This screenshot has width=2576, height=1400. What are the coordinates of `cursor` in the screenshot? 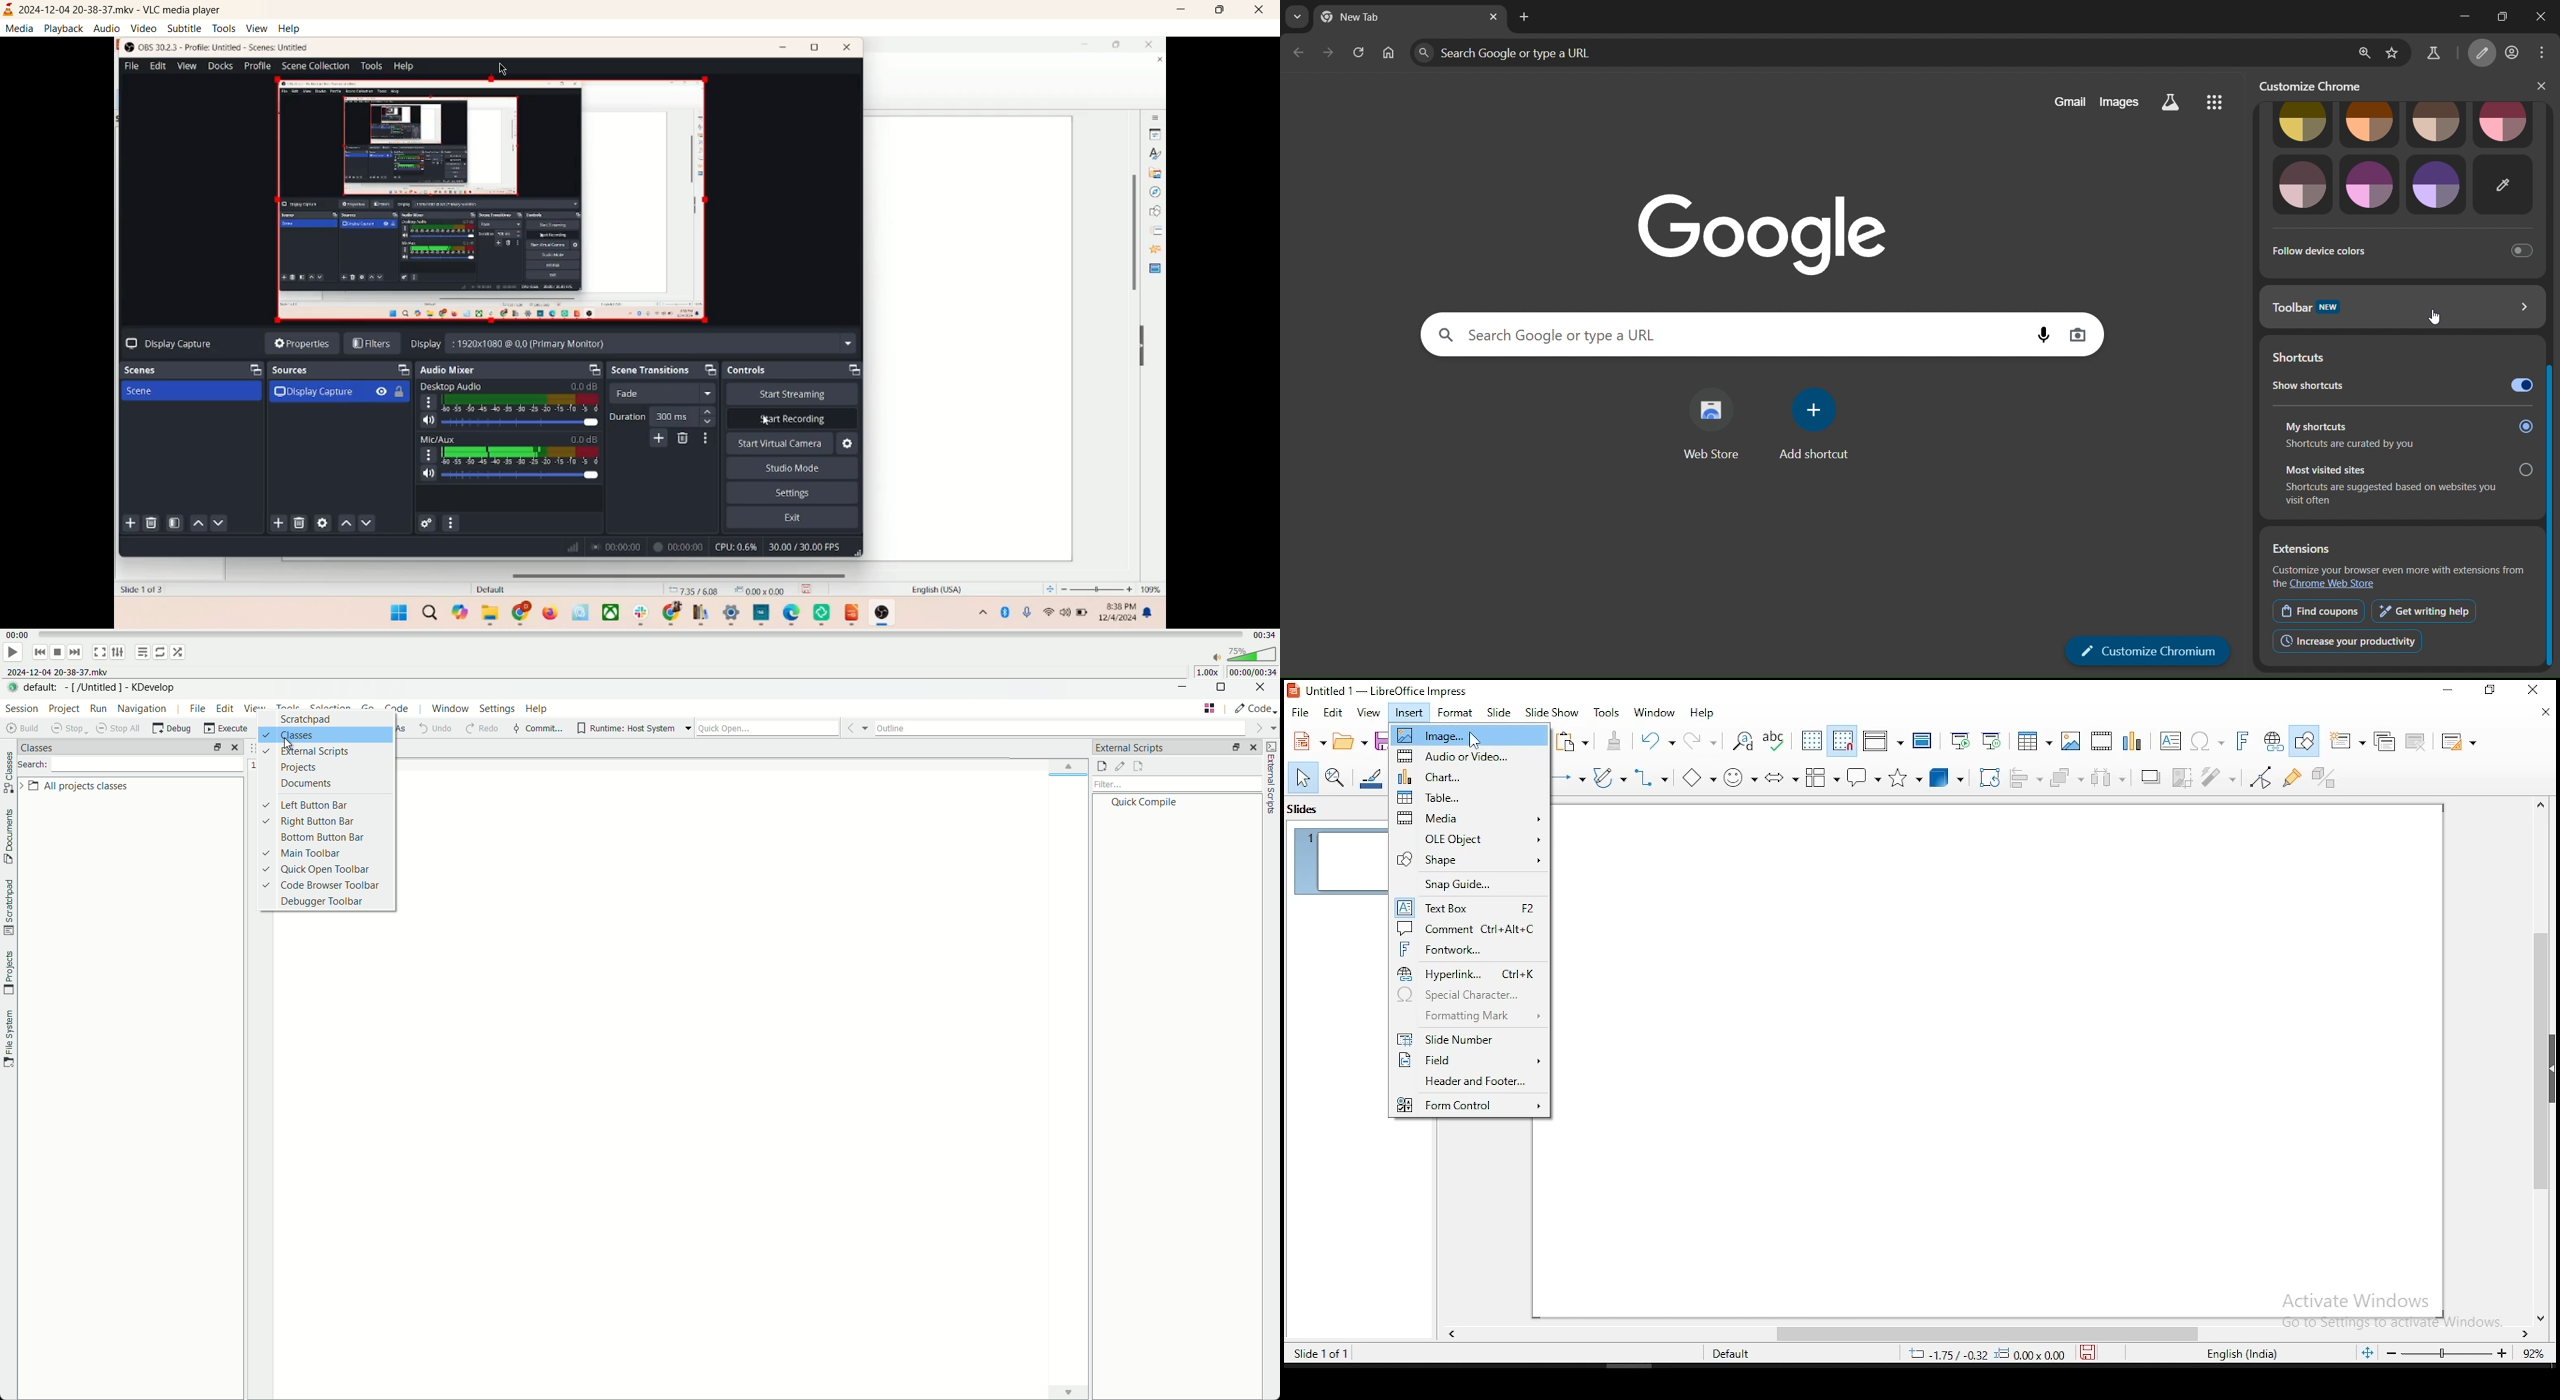 It's located at (1478, 741).